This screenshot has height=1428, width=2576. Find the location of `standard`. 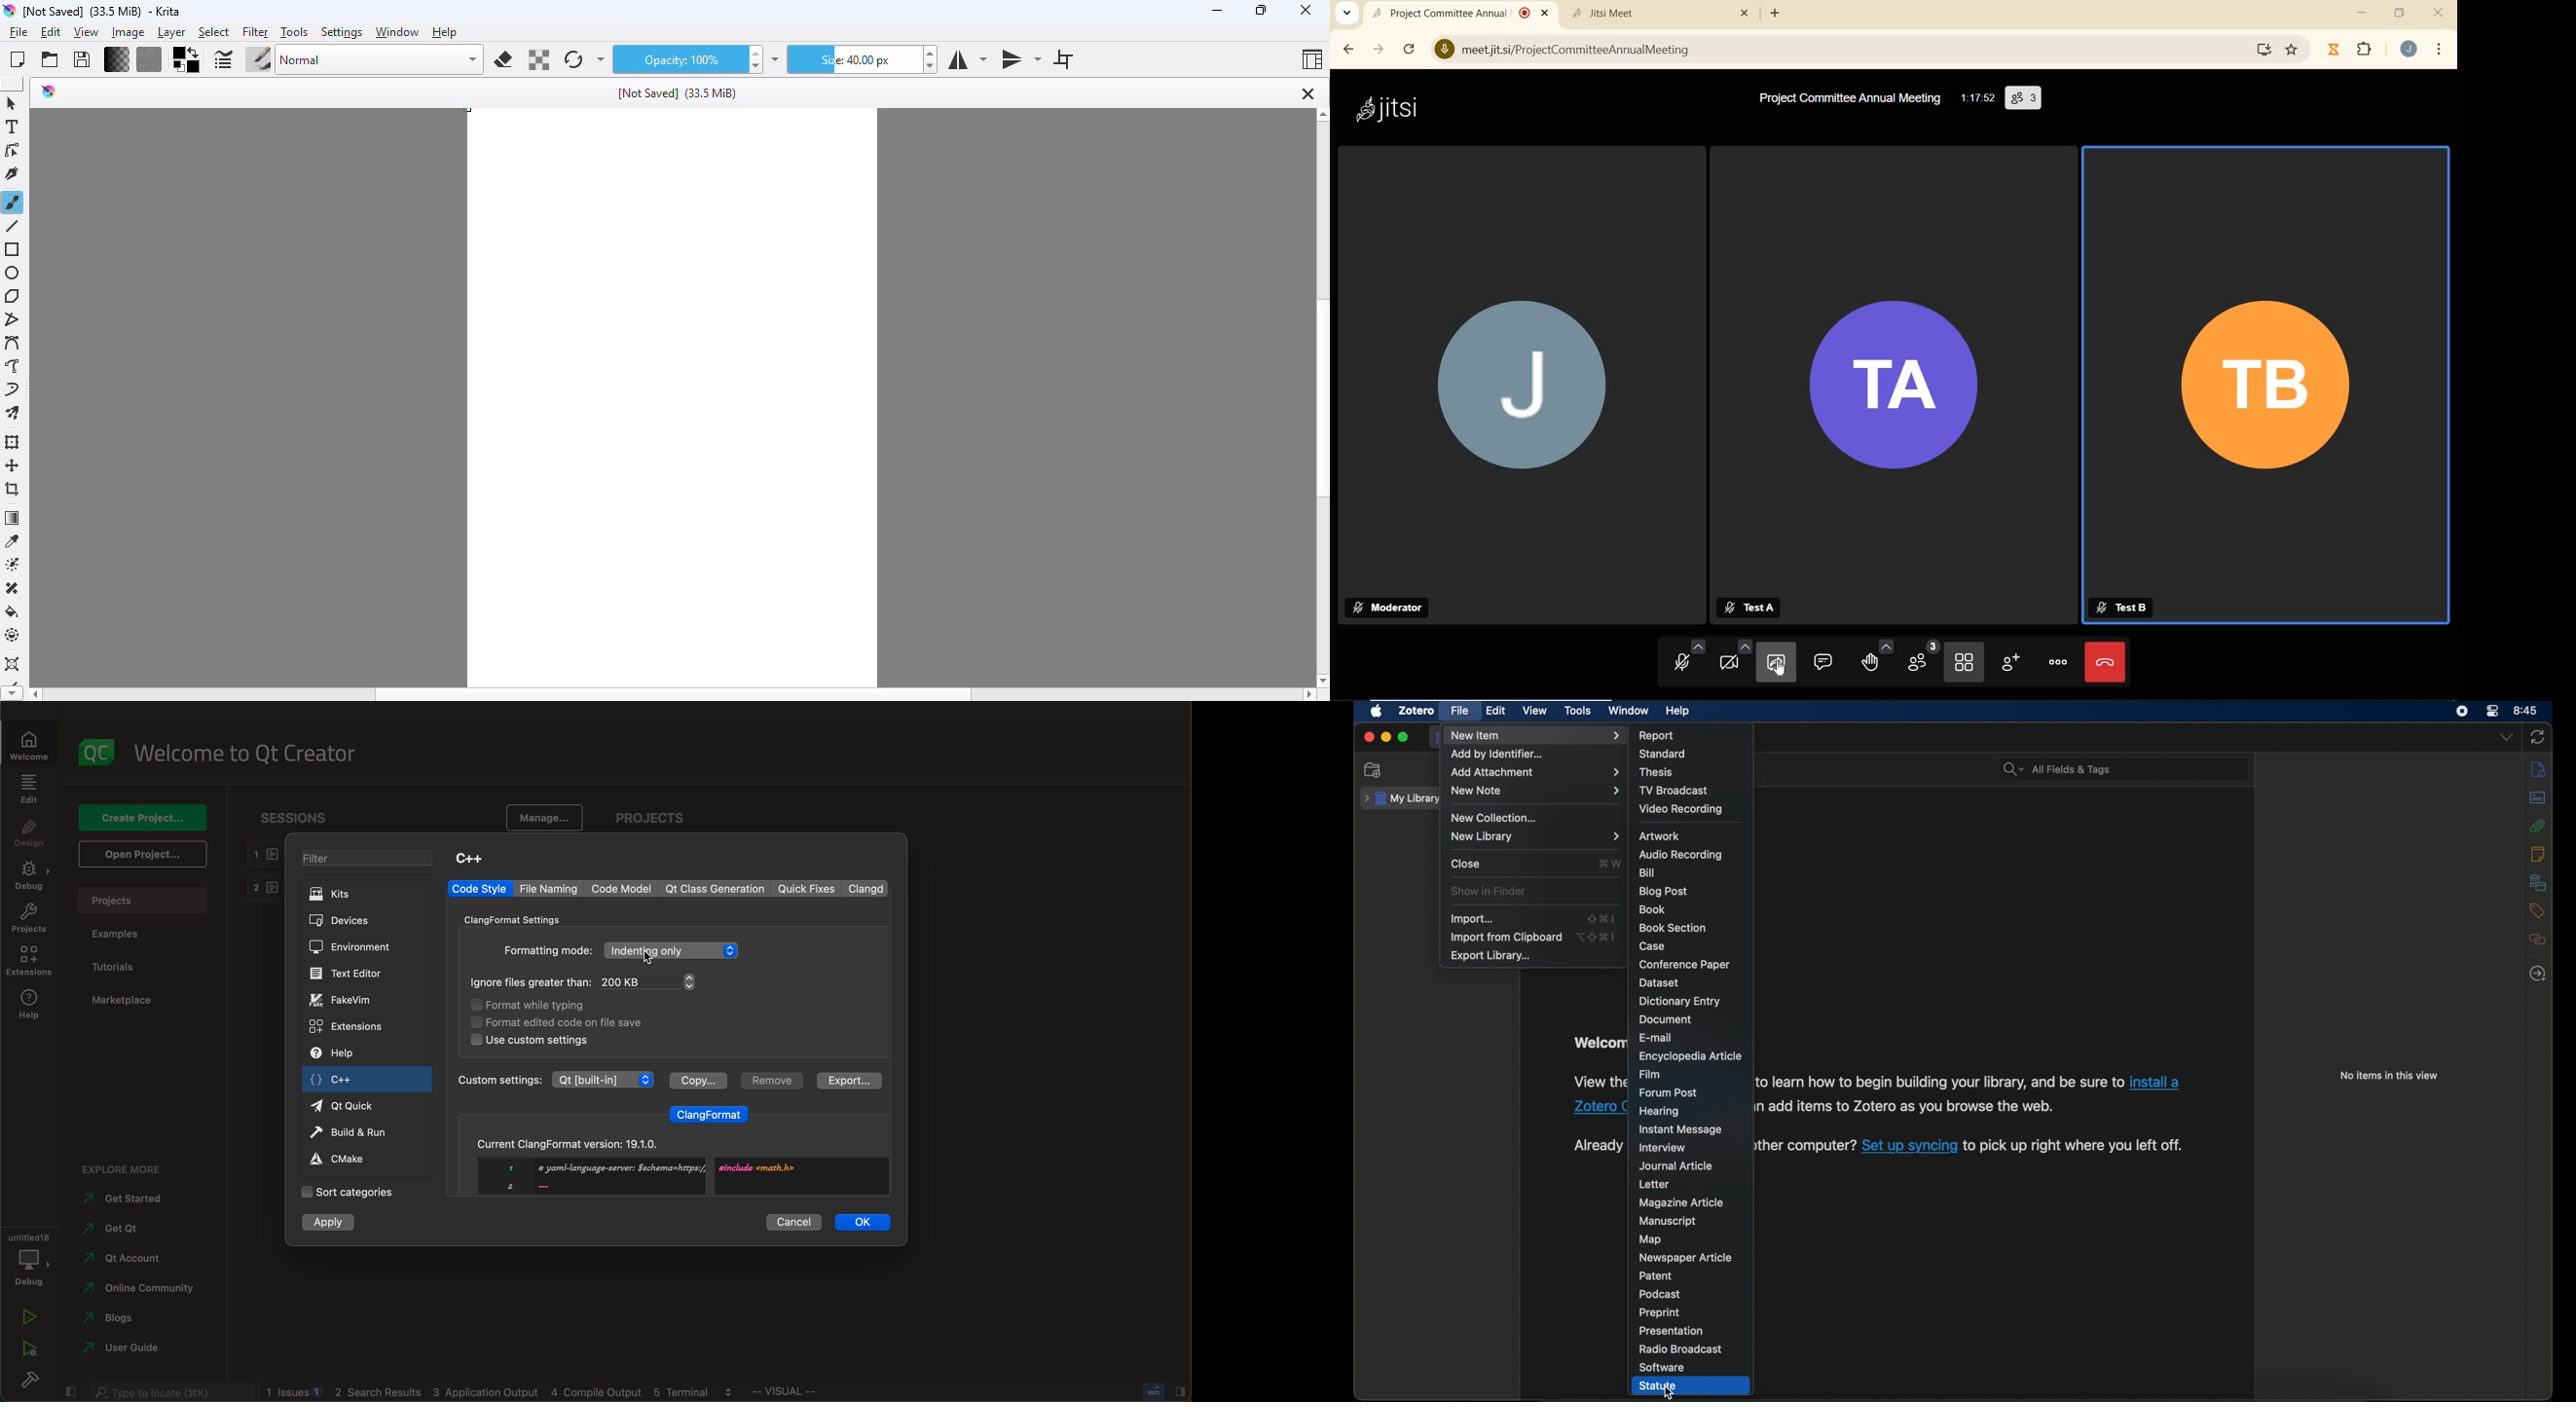

standard is located at coordinates (1665, 754).